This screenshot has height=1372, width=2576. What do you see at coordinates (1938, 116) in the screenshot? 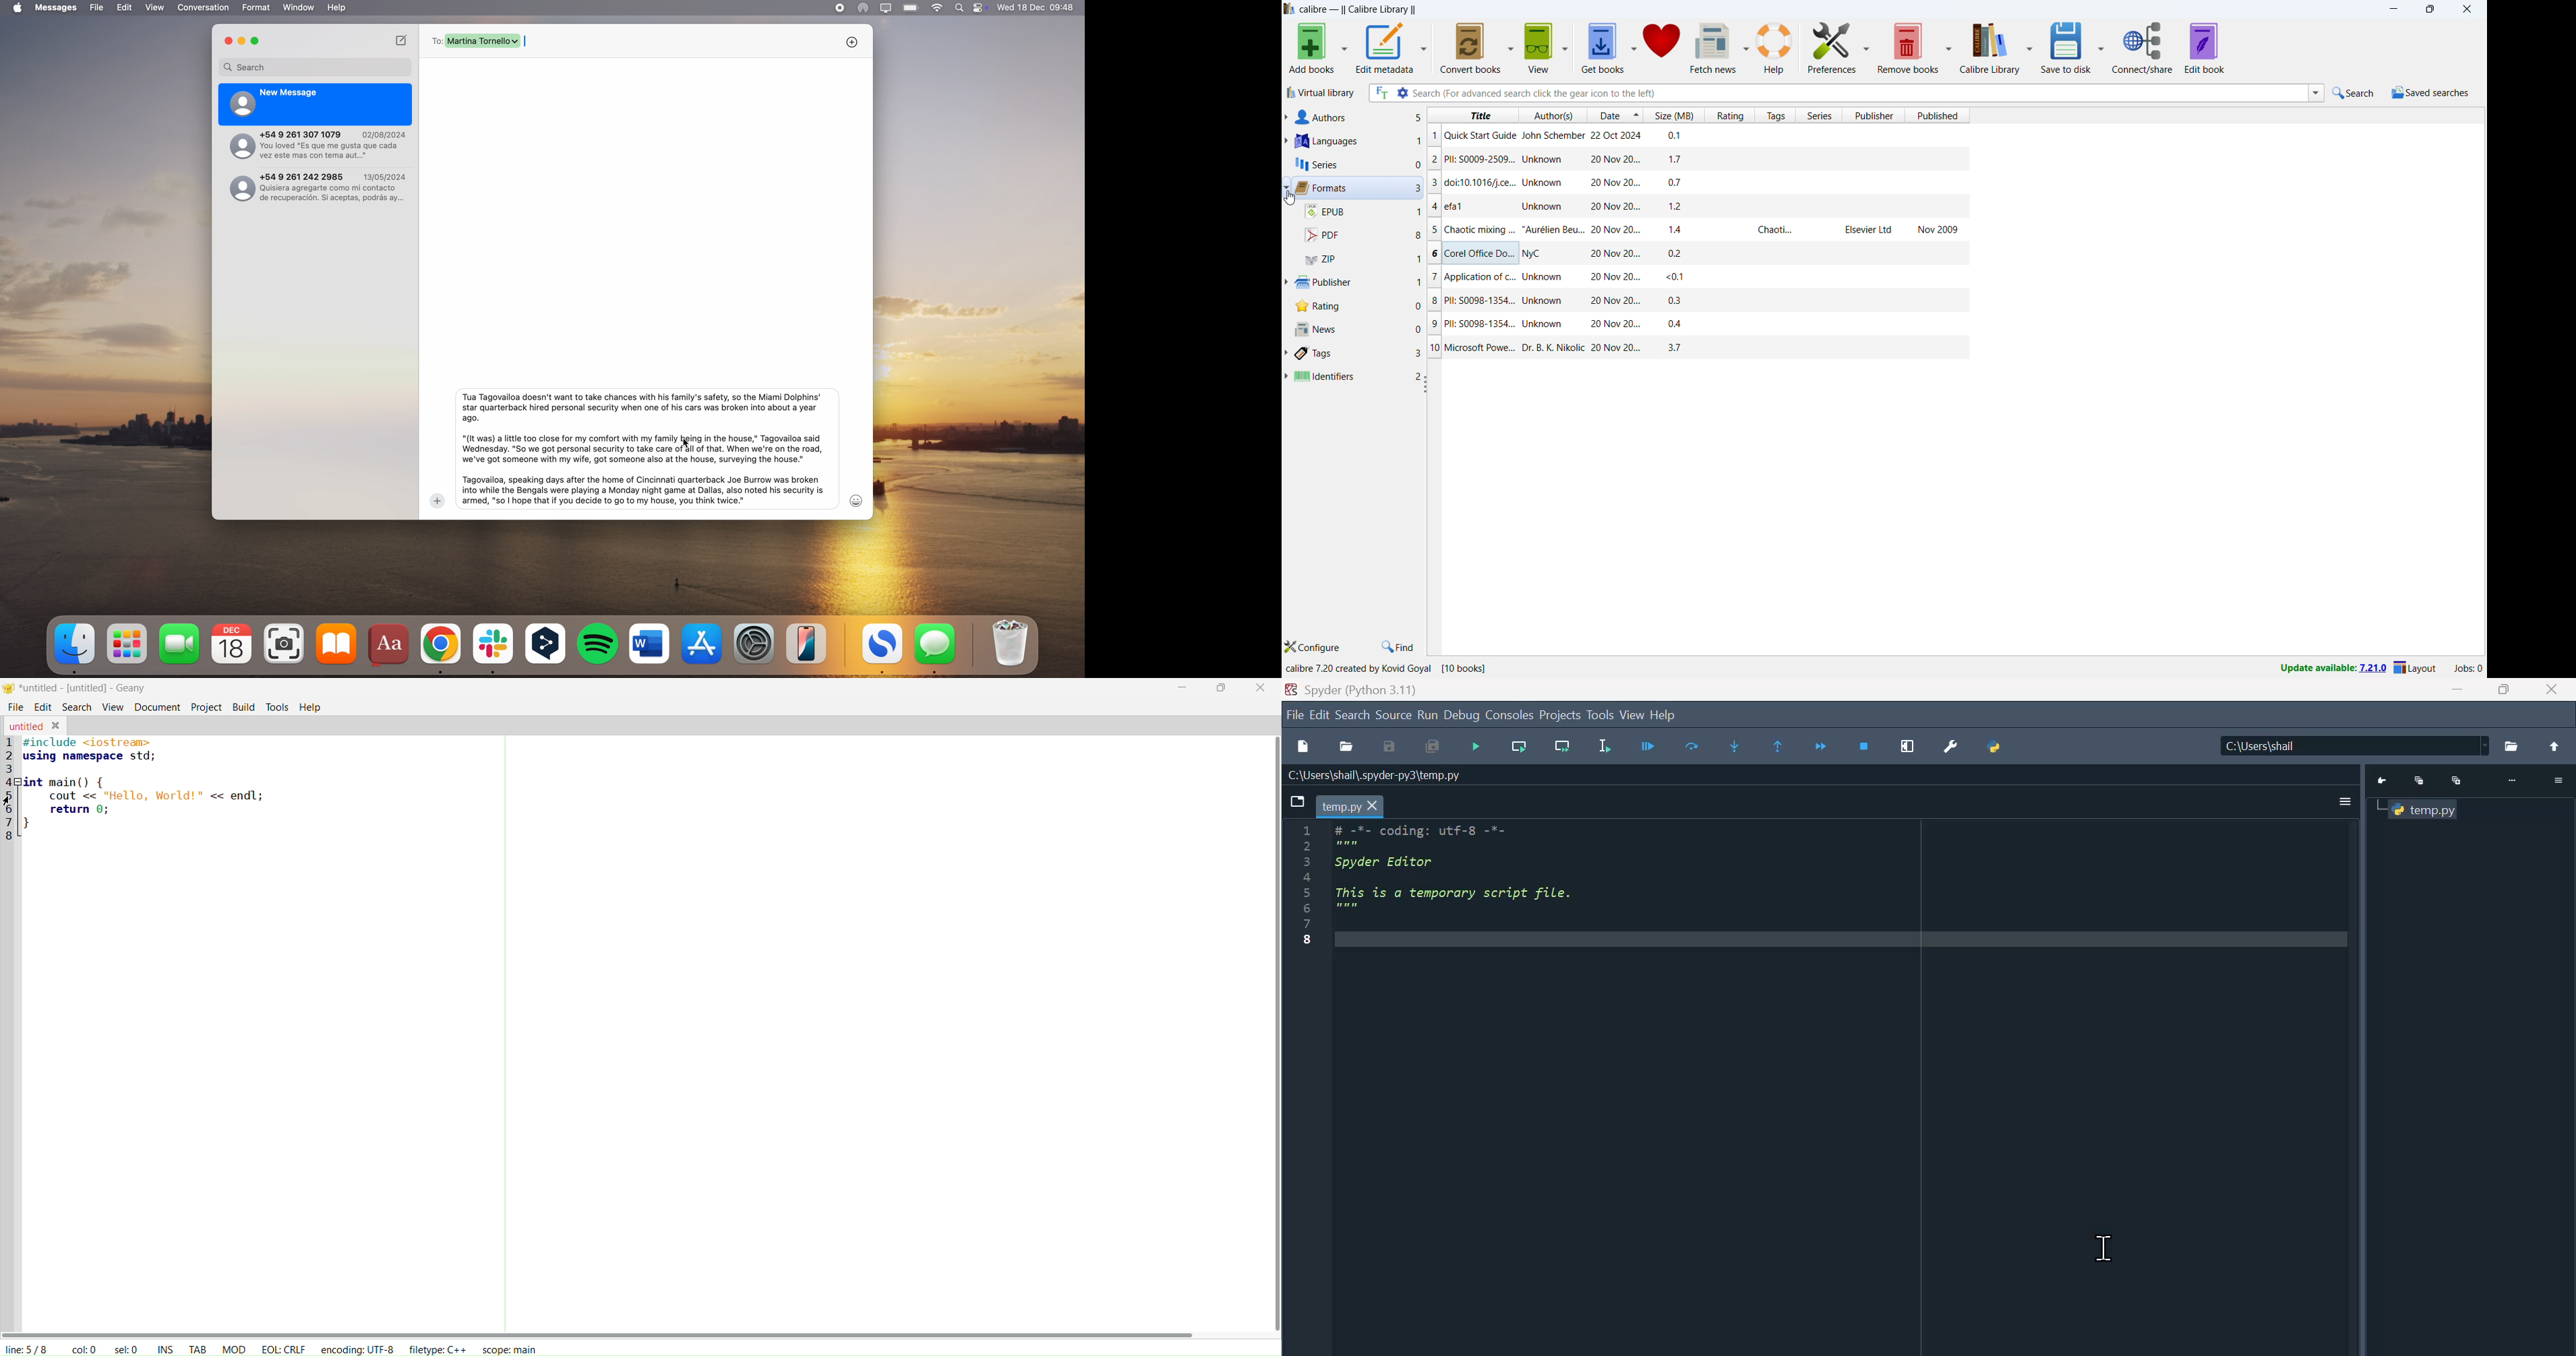
I see `sort by published` at bounding box center [1938, 116].